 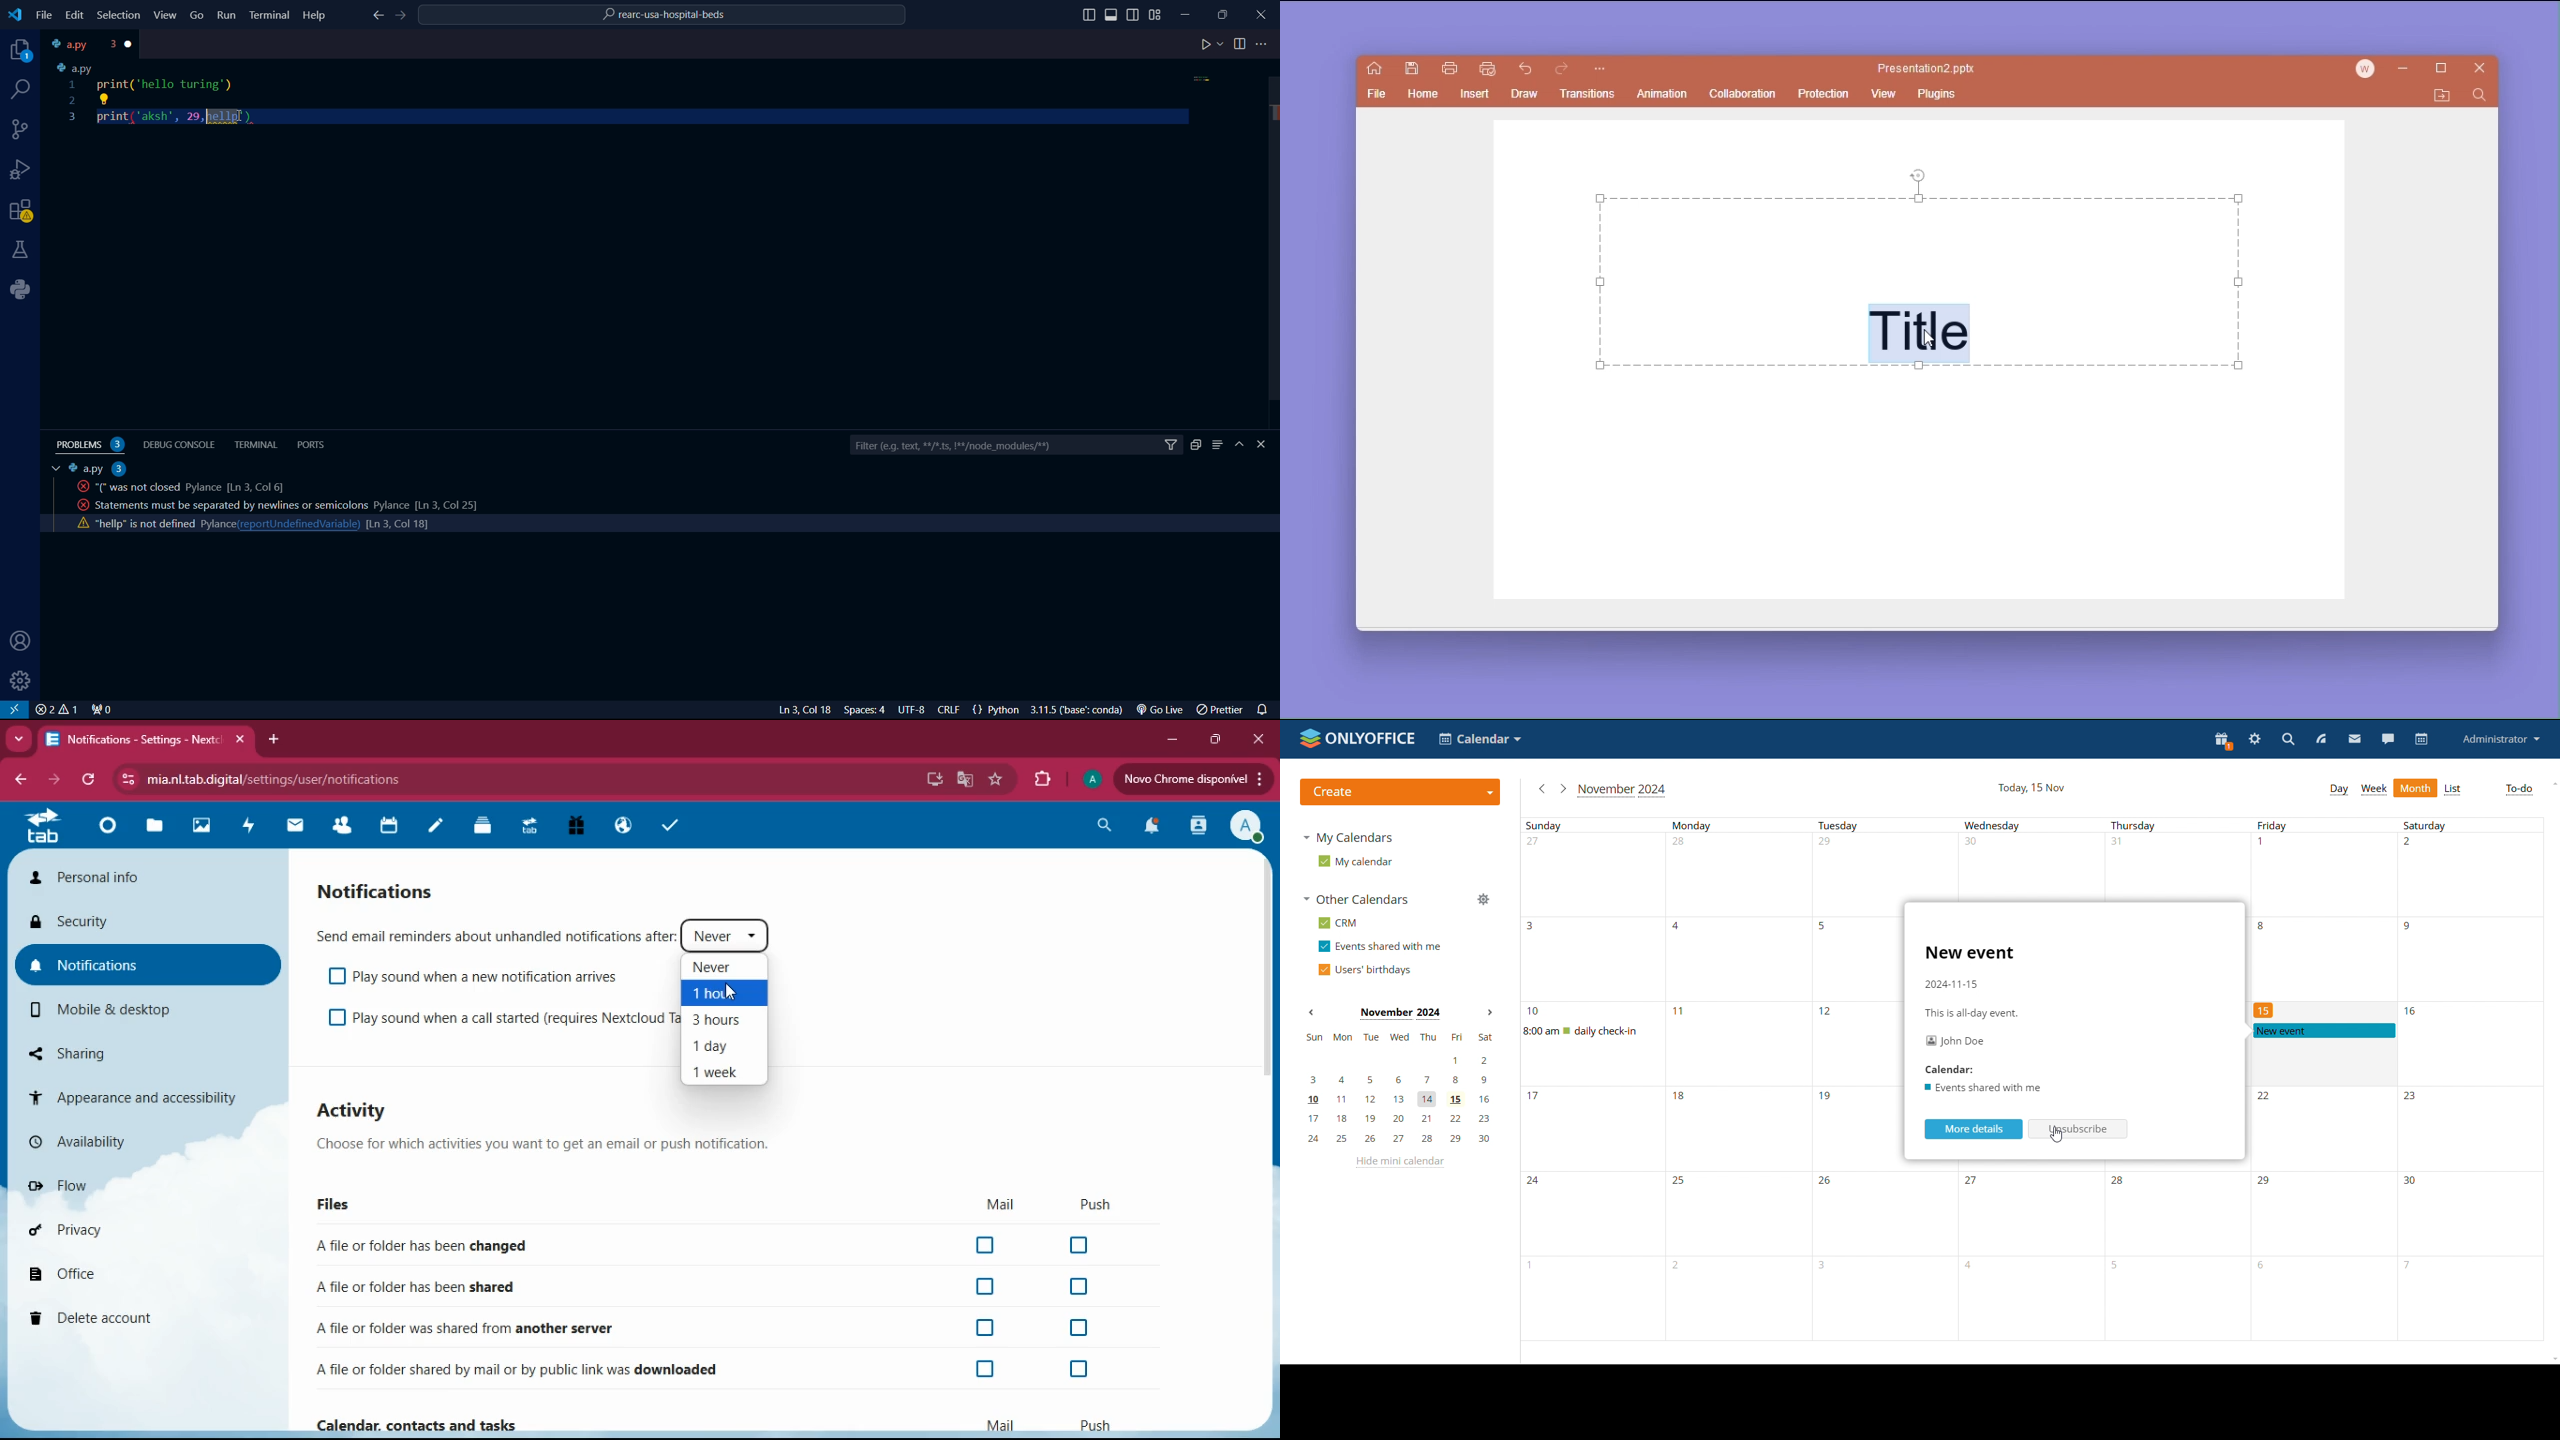 I want to click on collaboration, so click(x=1742, y=93).